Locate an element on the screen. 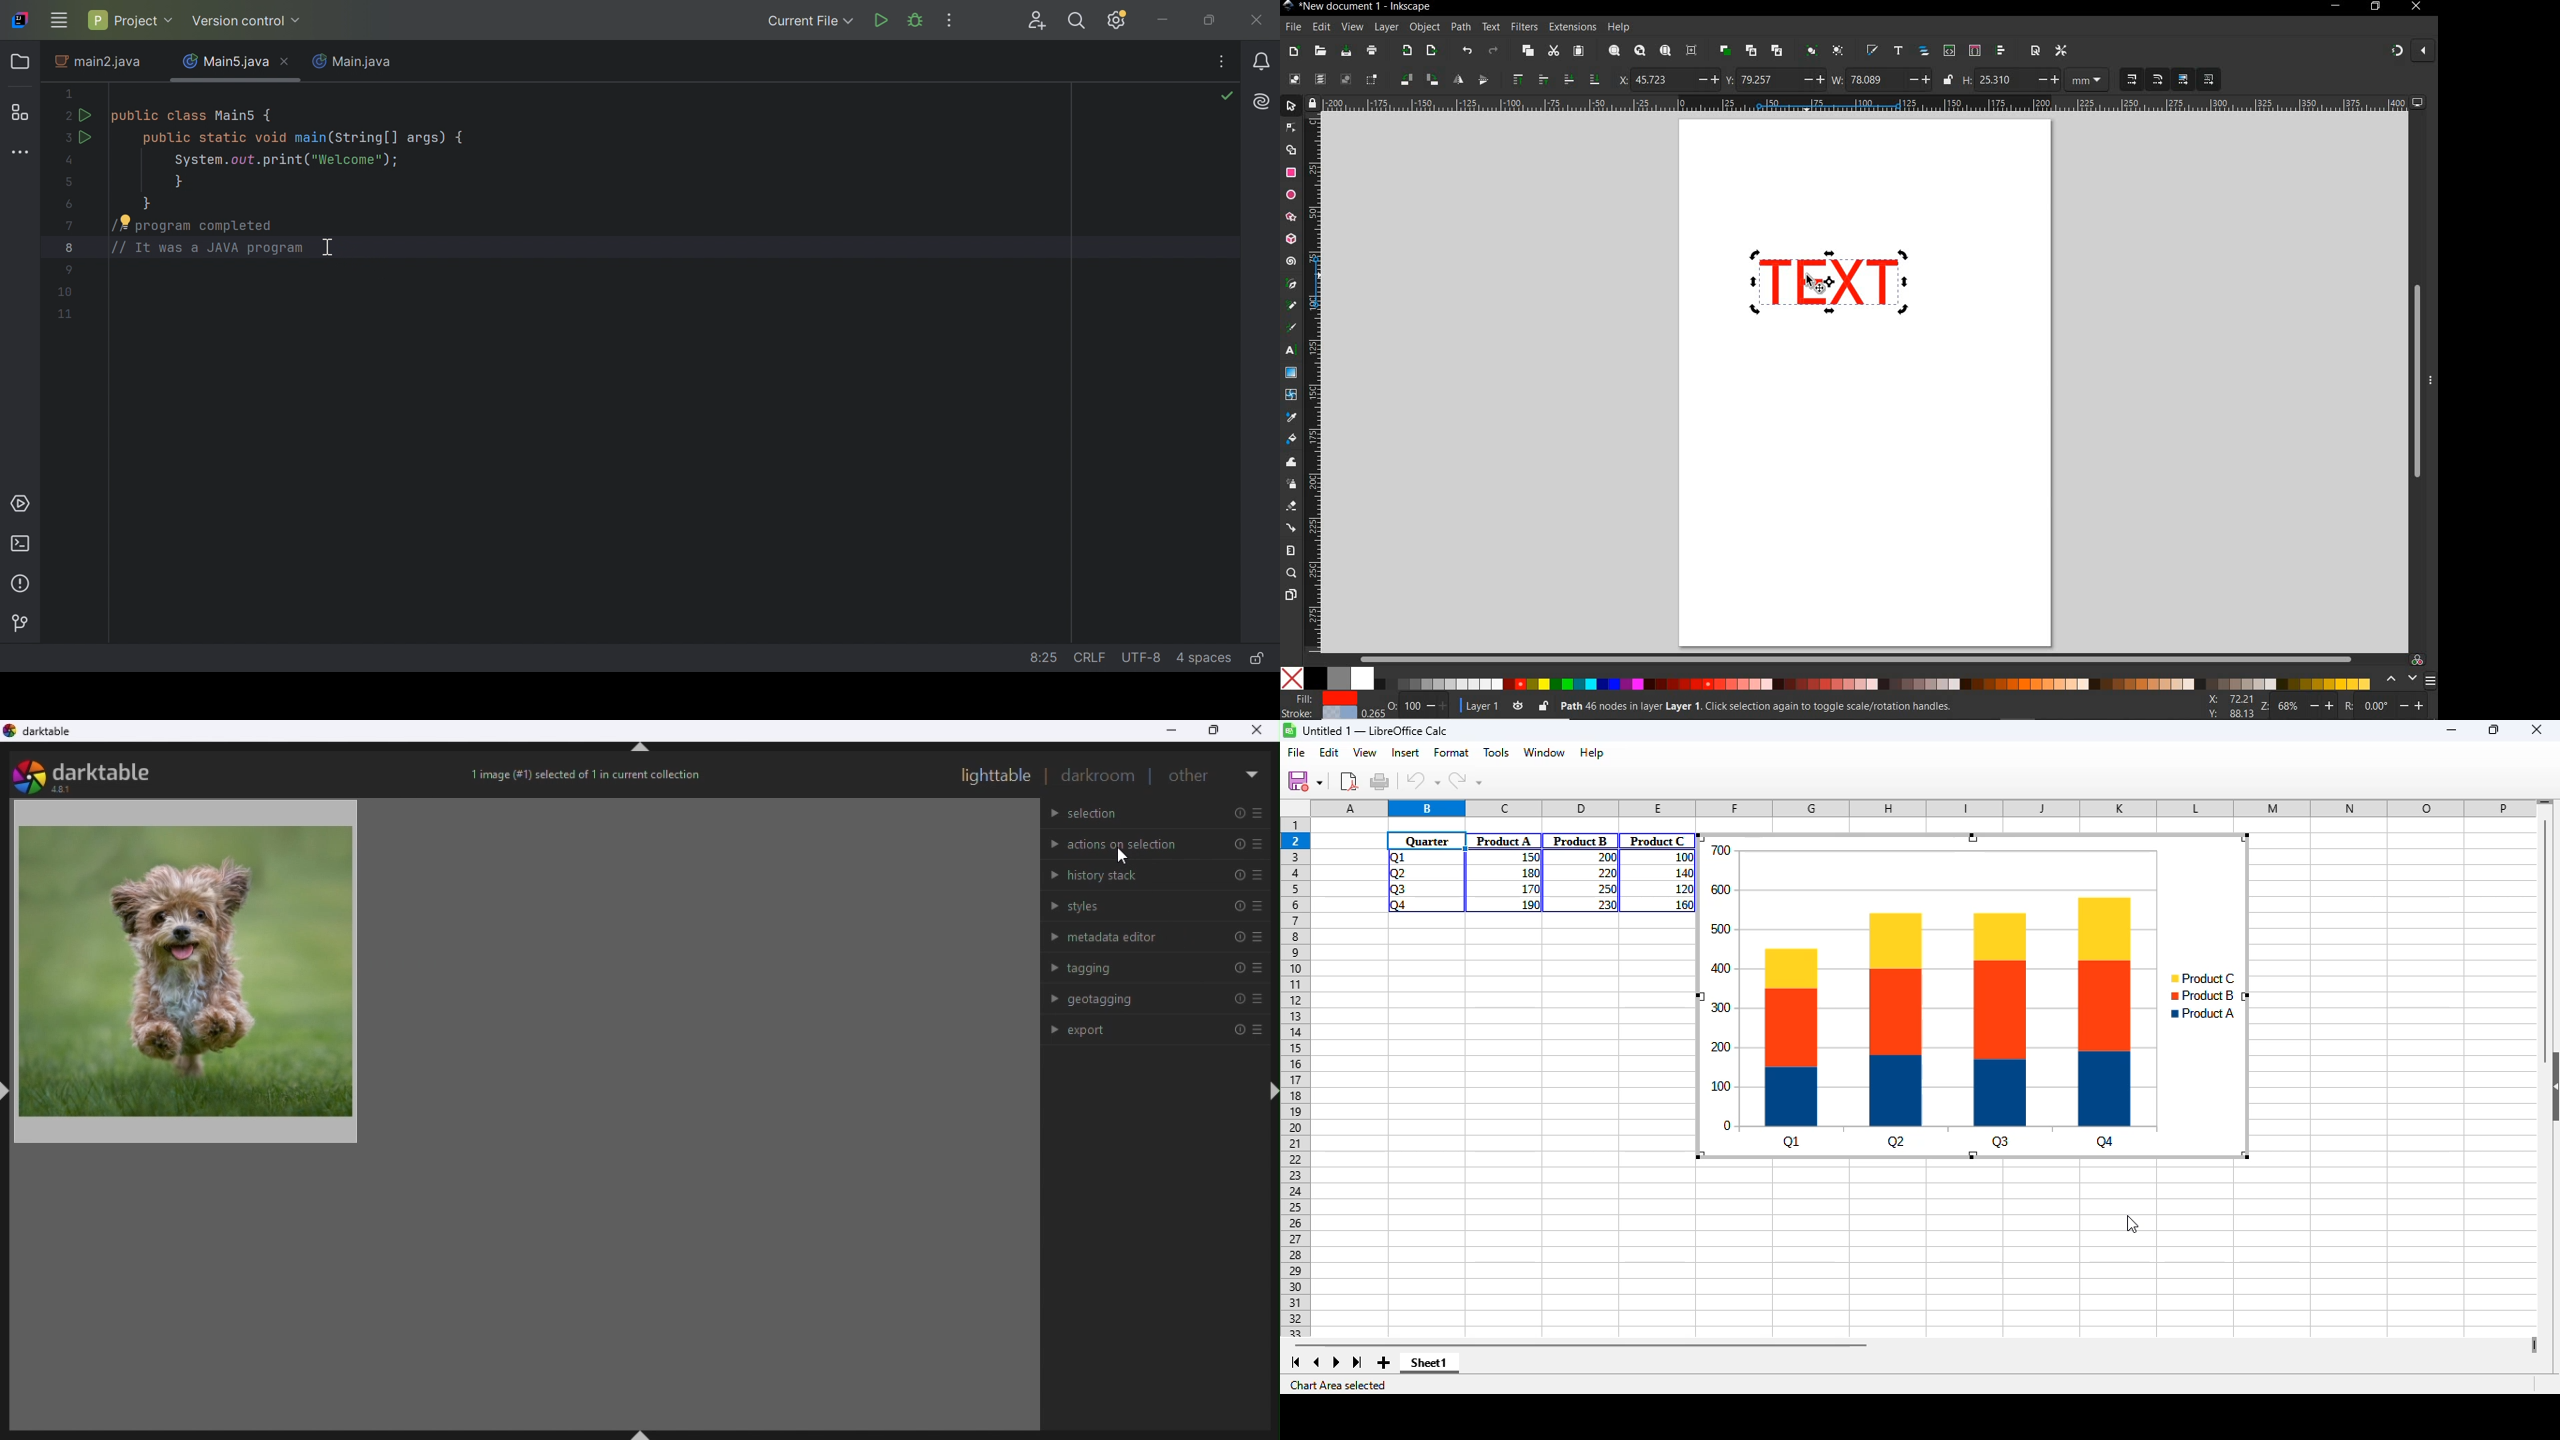 This screenshot has width=2576, height=1456. main2.java is located at coordinates (99, 64).